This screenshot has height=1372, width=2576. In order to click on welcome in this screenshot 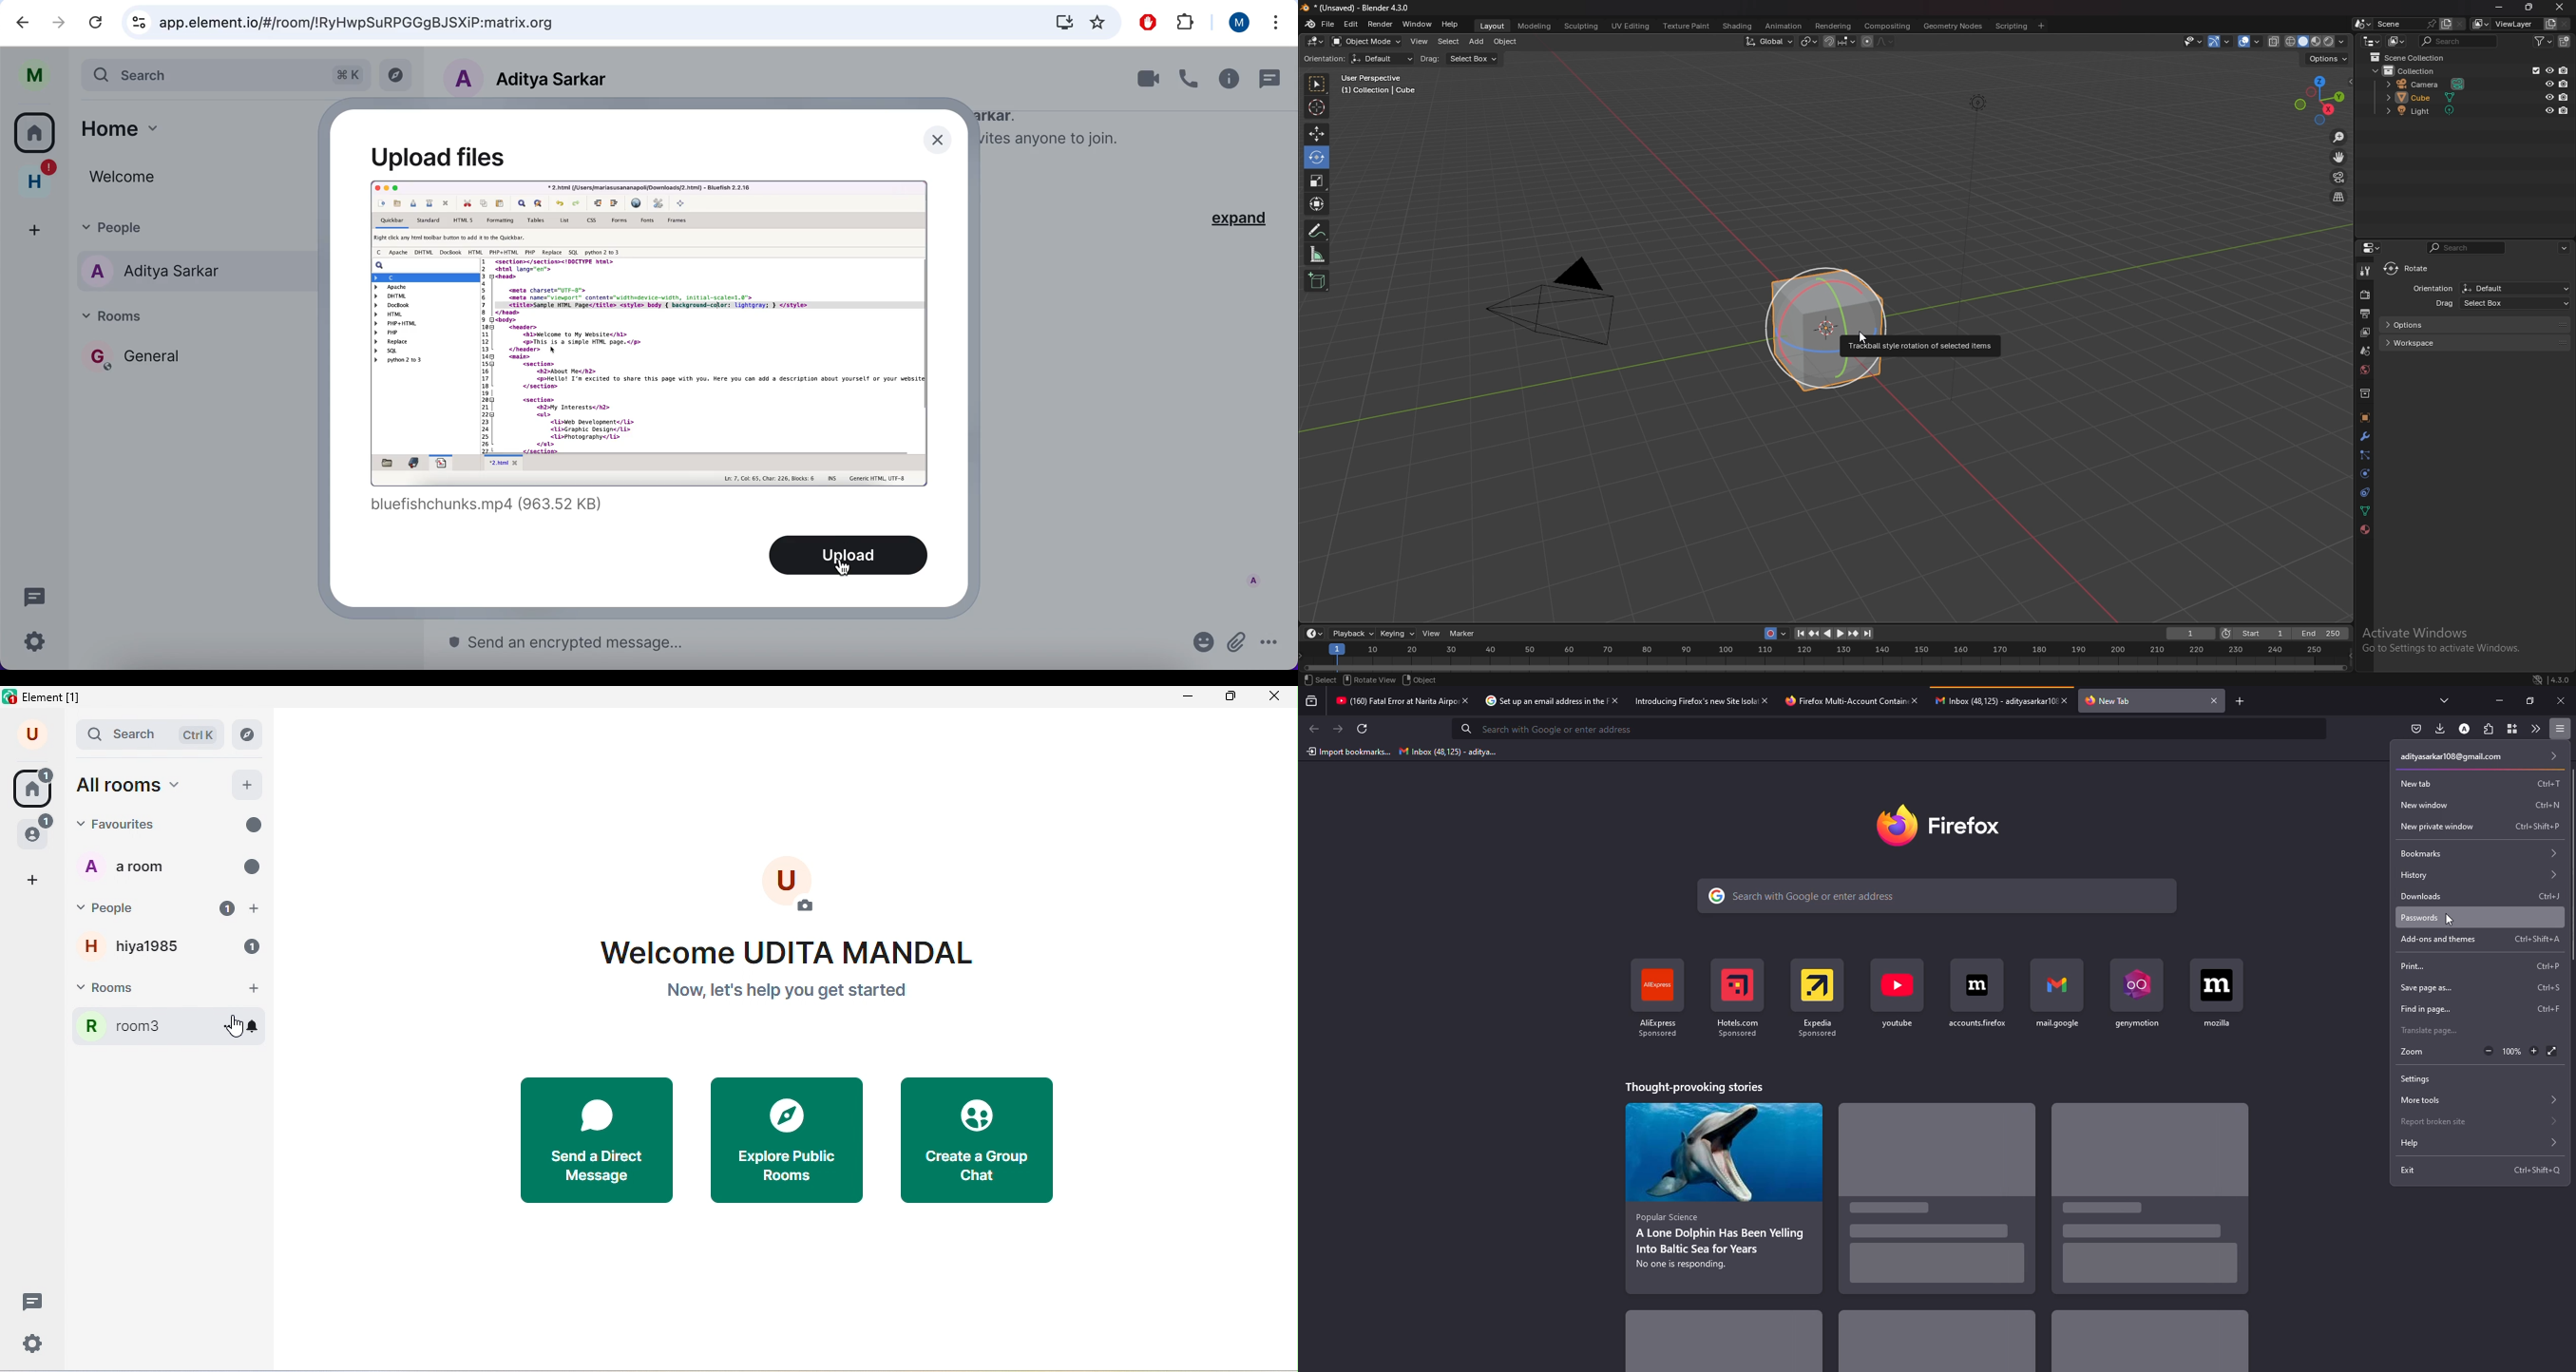, I will do `click(200, 178)`.